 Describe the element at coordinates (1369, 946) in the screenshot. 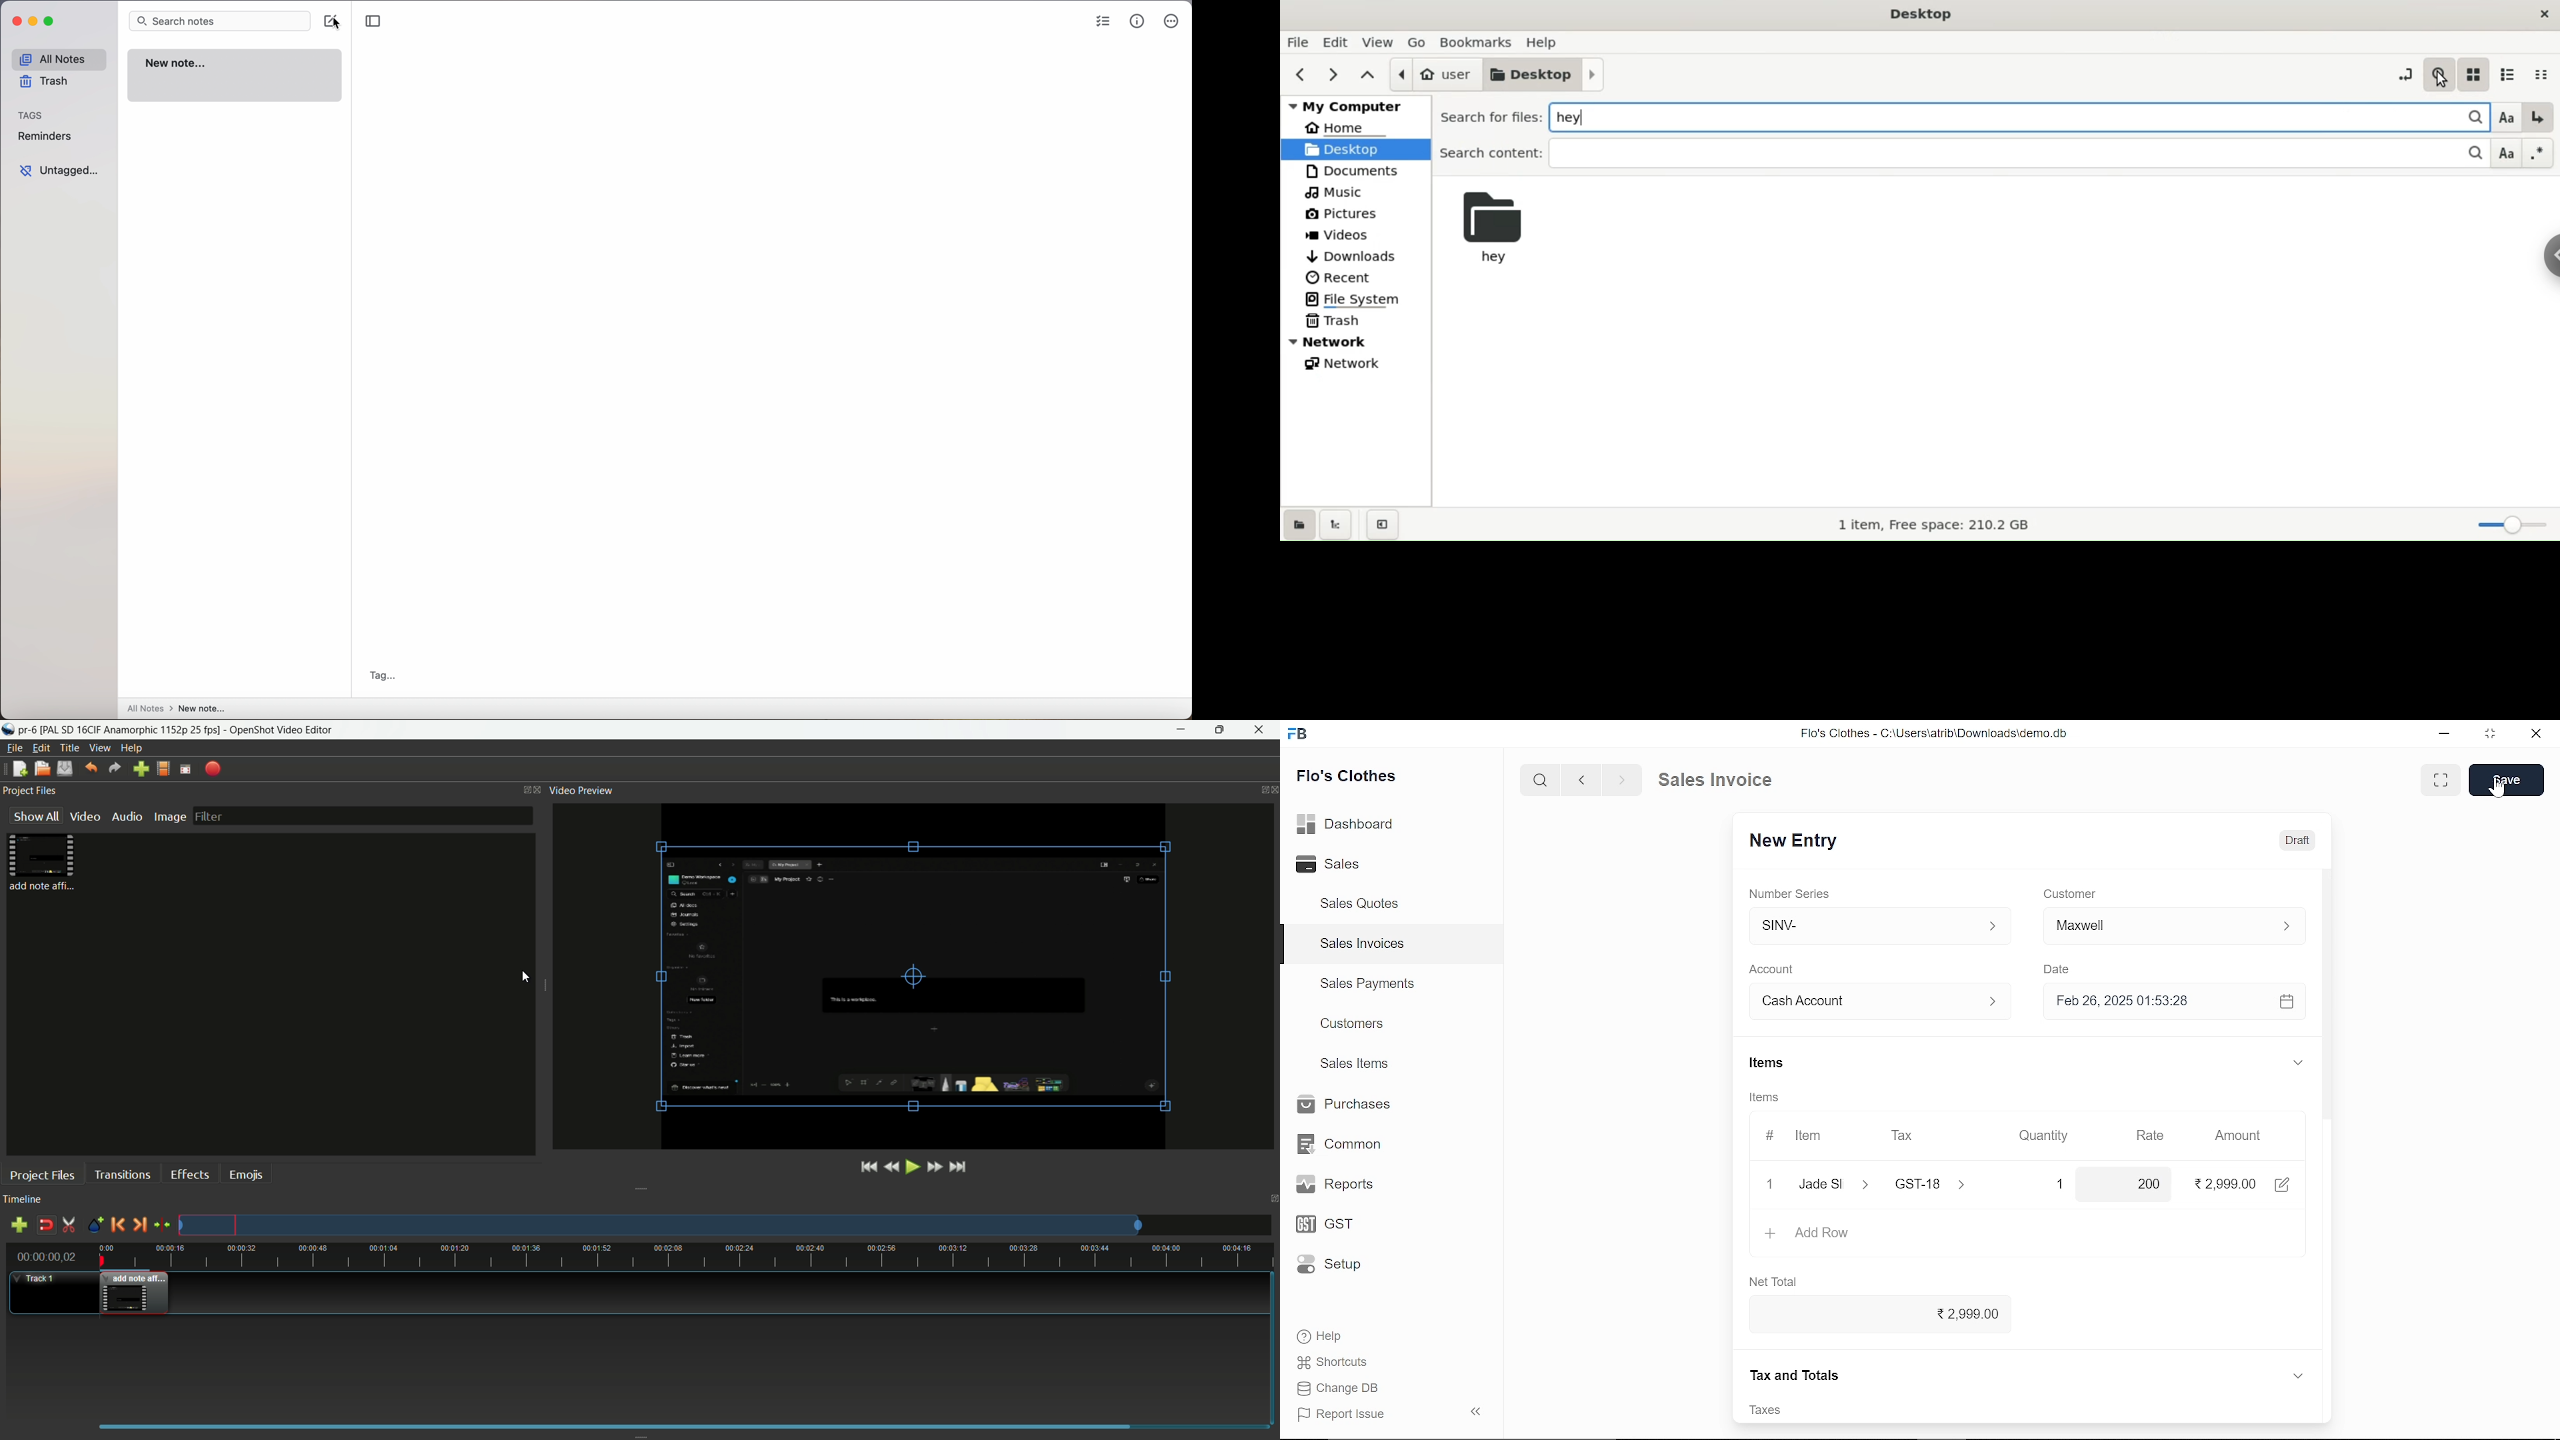

I see `Sales Invoices` at that location.